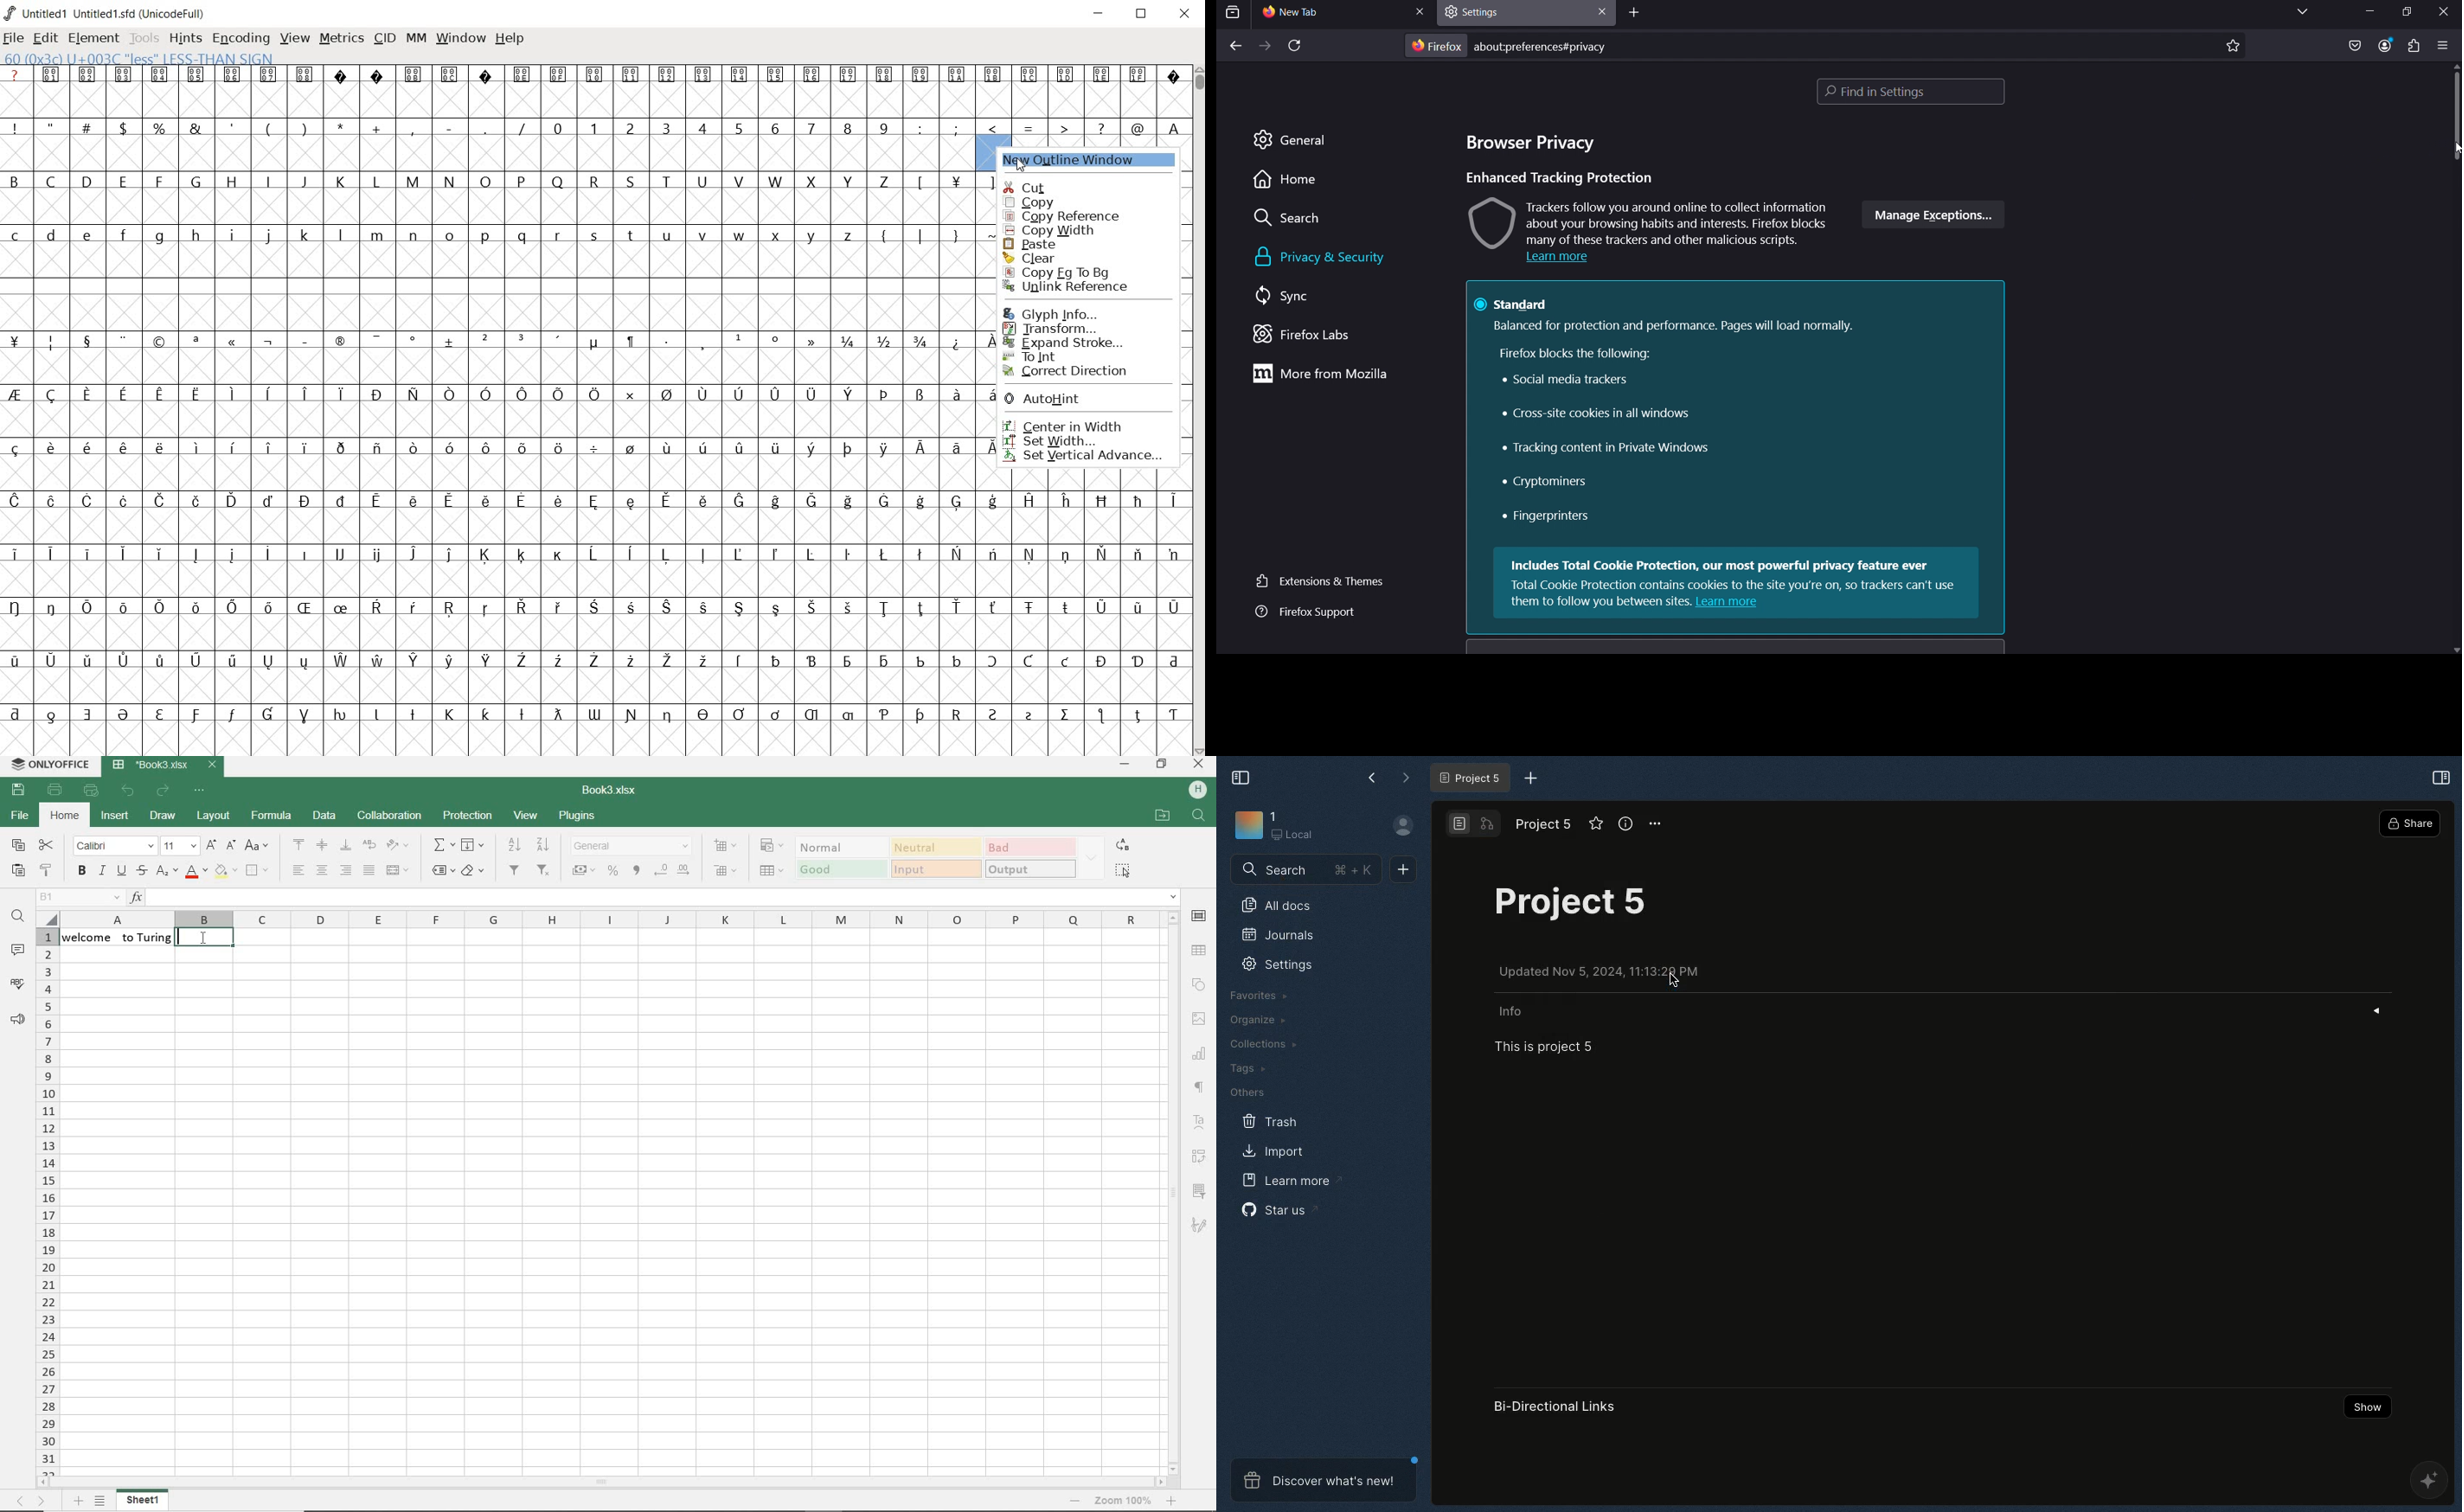  Describe the element at coordinates (1285, 829) in the screenshot. I see `Workbench` at that location.